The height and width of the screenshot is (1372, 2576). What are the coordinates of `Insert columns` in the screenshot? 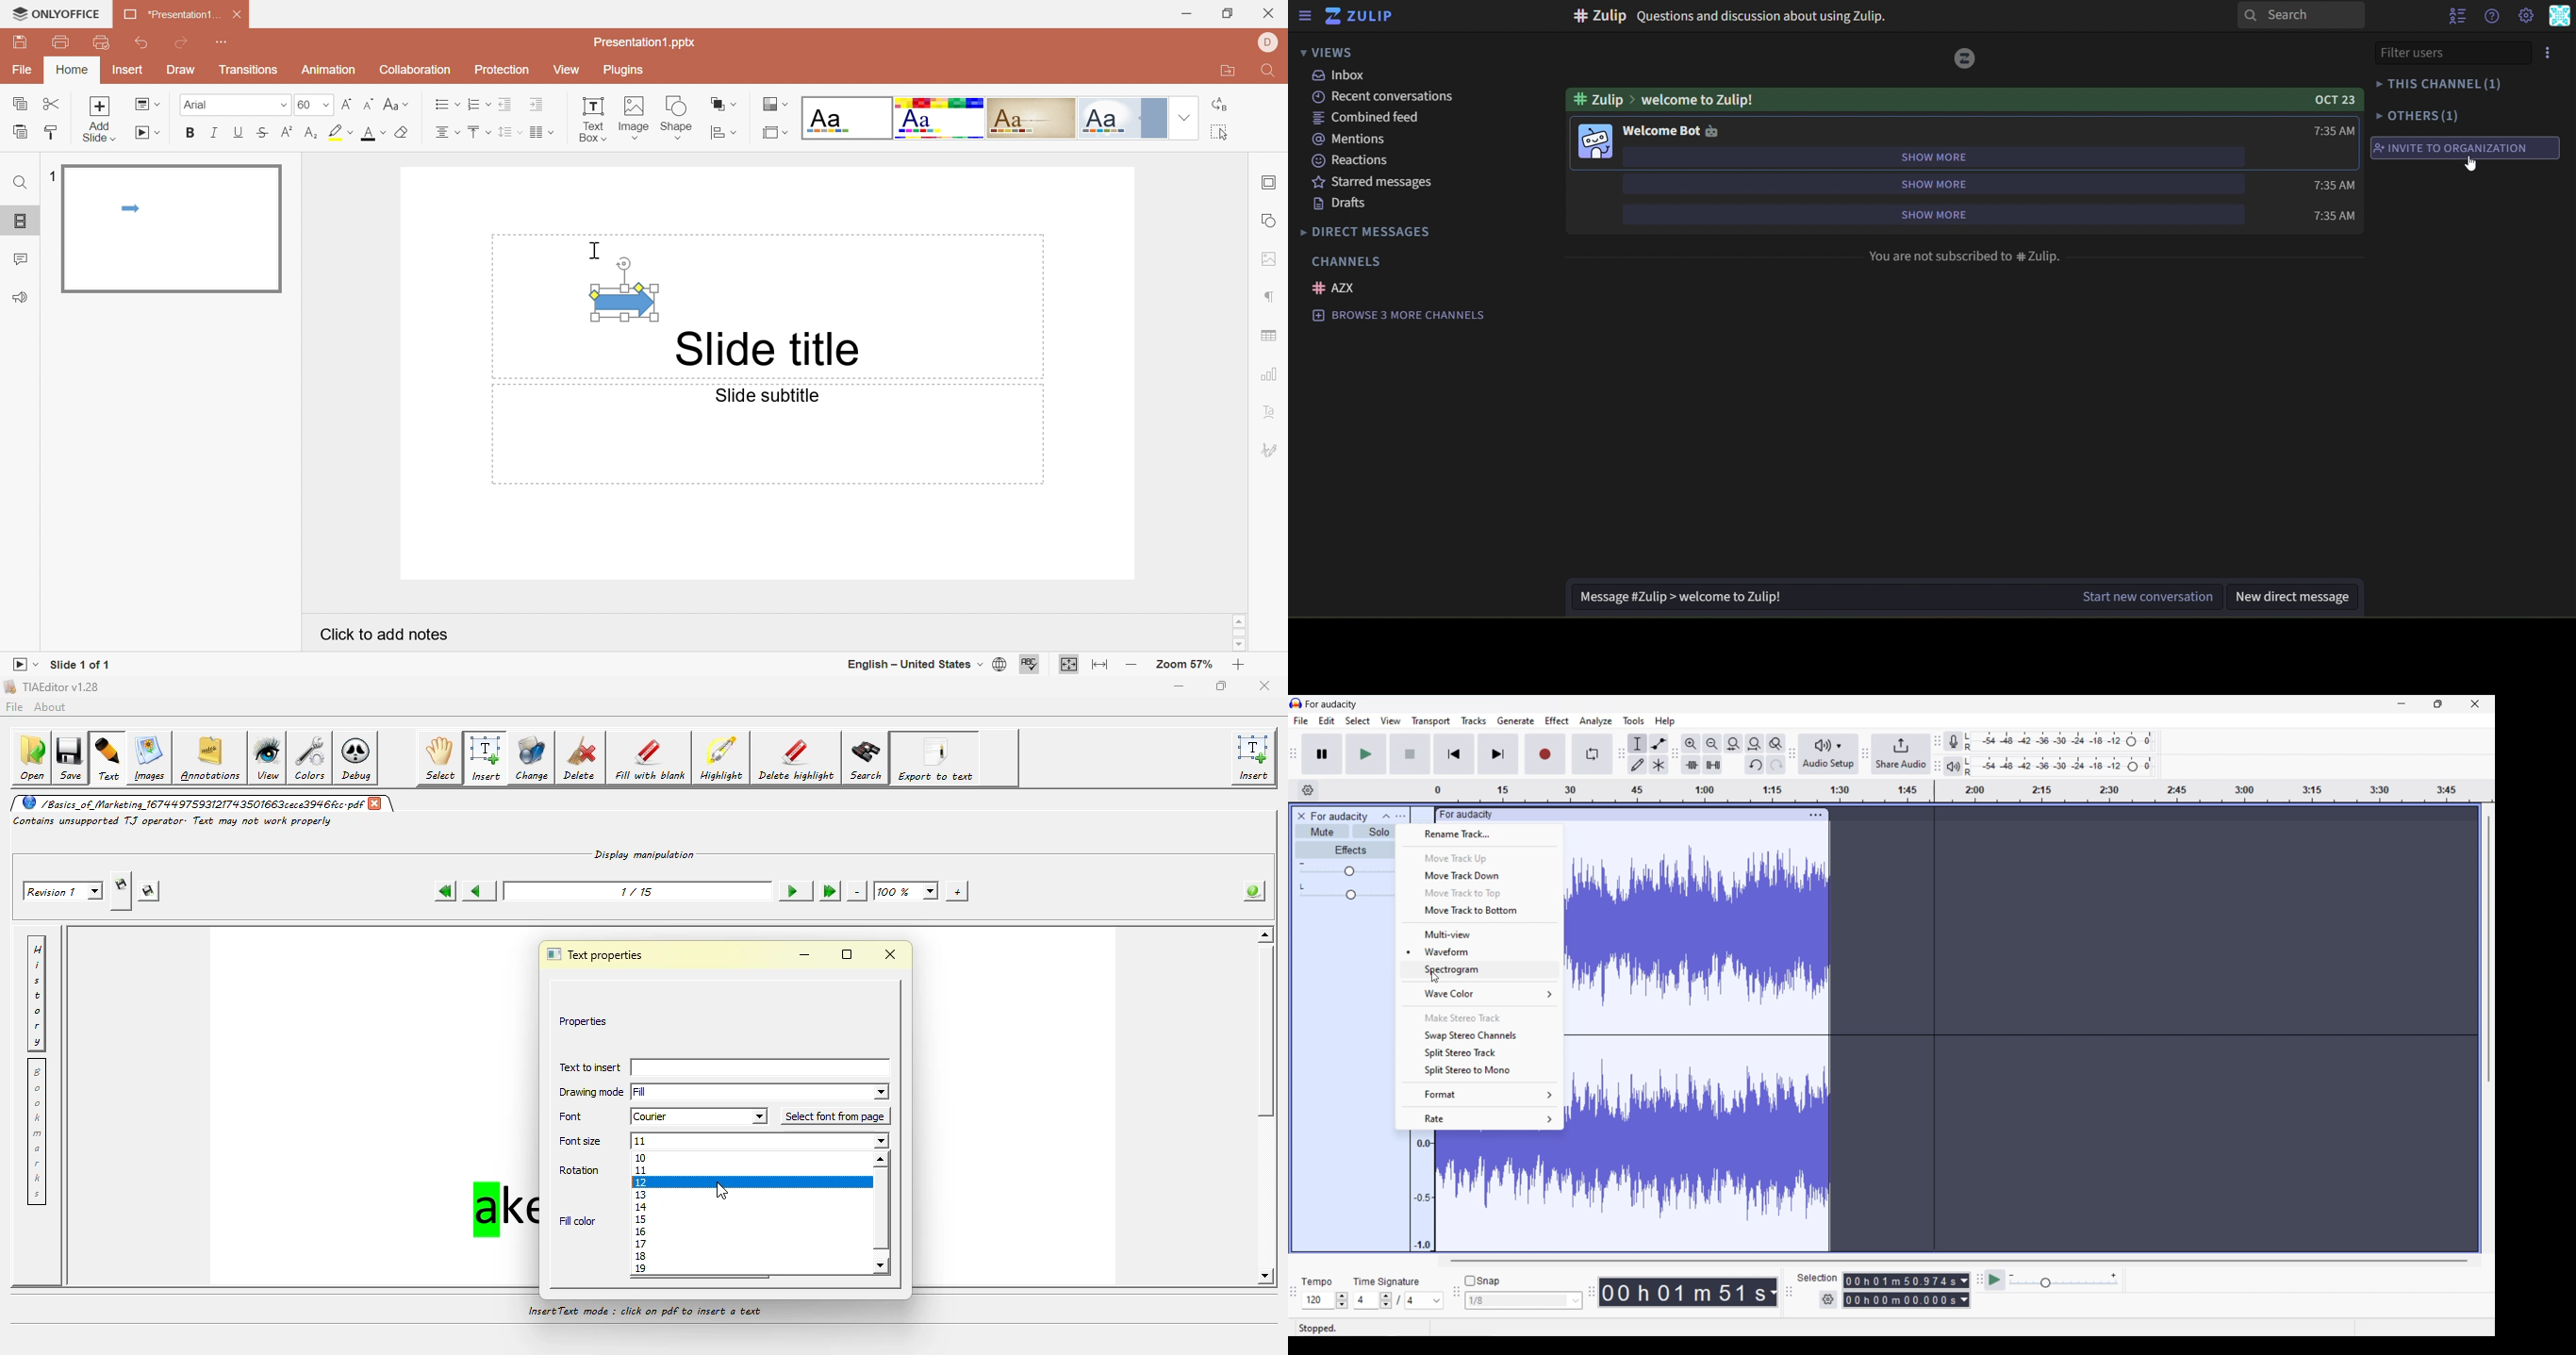 It's located at (541, 133).